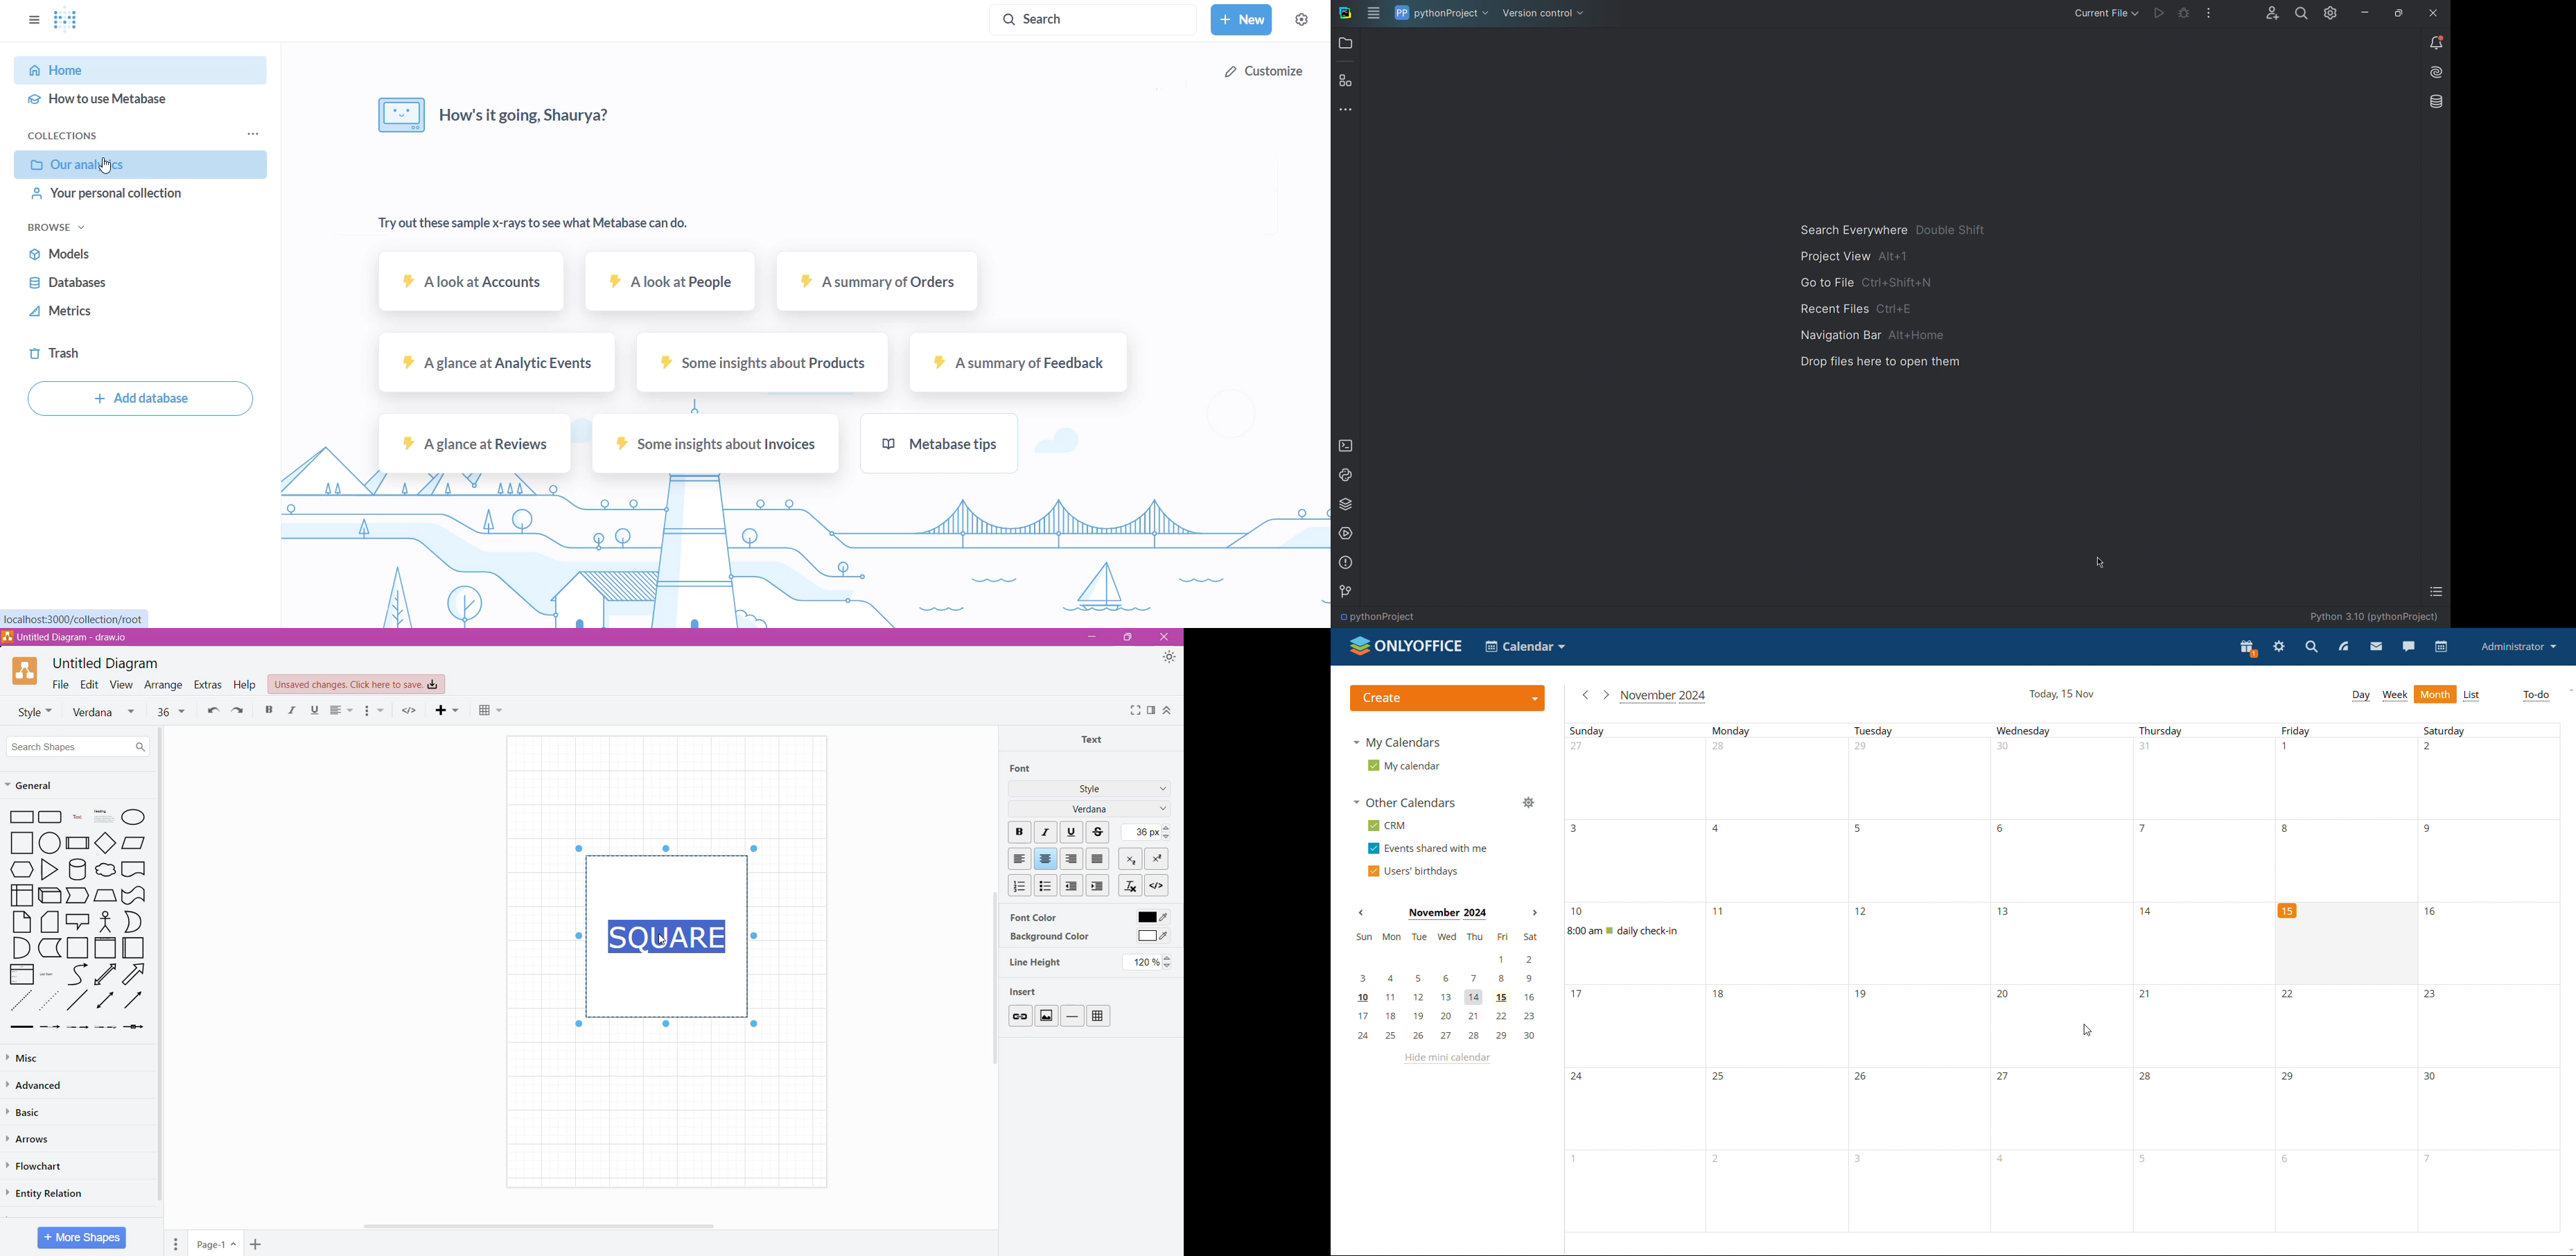  Describe the element at coordinates (2143, 830) in the screenshot. I see `Number` at that location.